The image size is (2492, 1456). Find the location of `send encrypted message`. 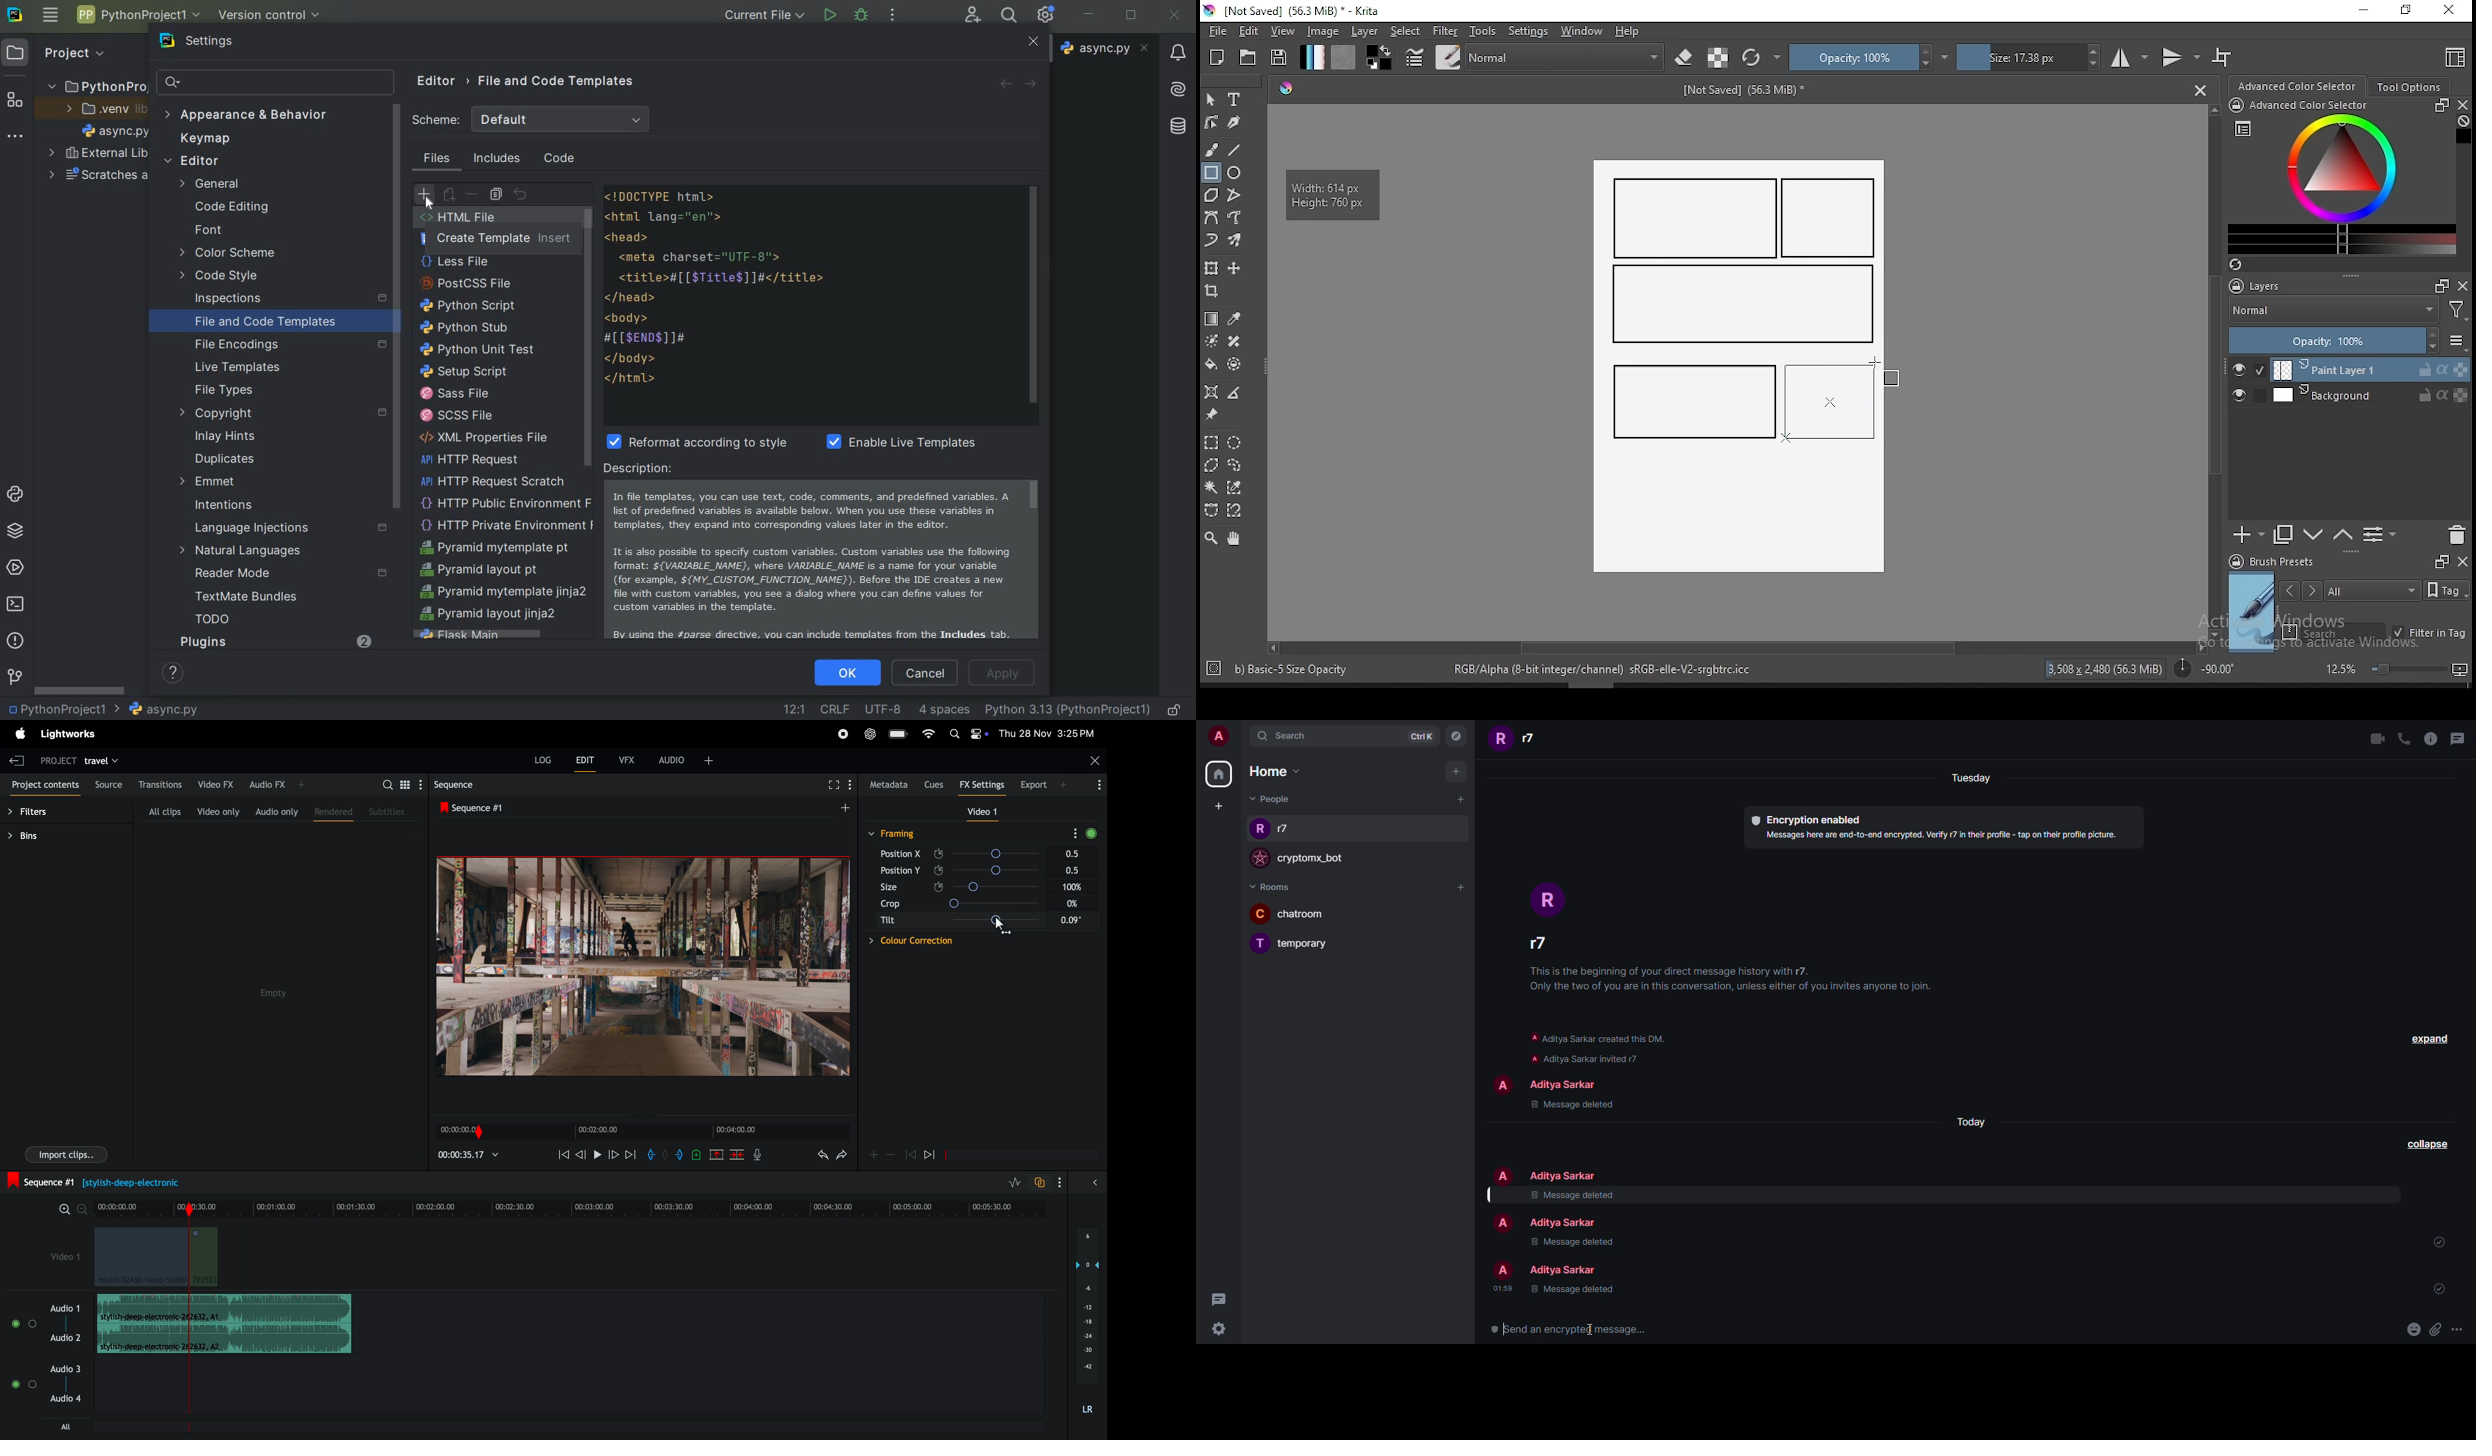

send encrypted message is located at coordinates (1562, 1329).